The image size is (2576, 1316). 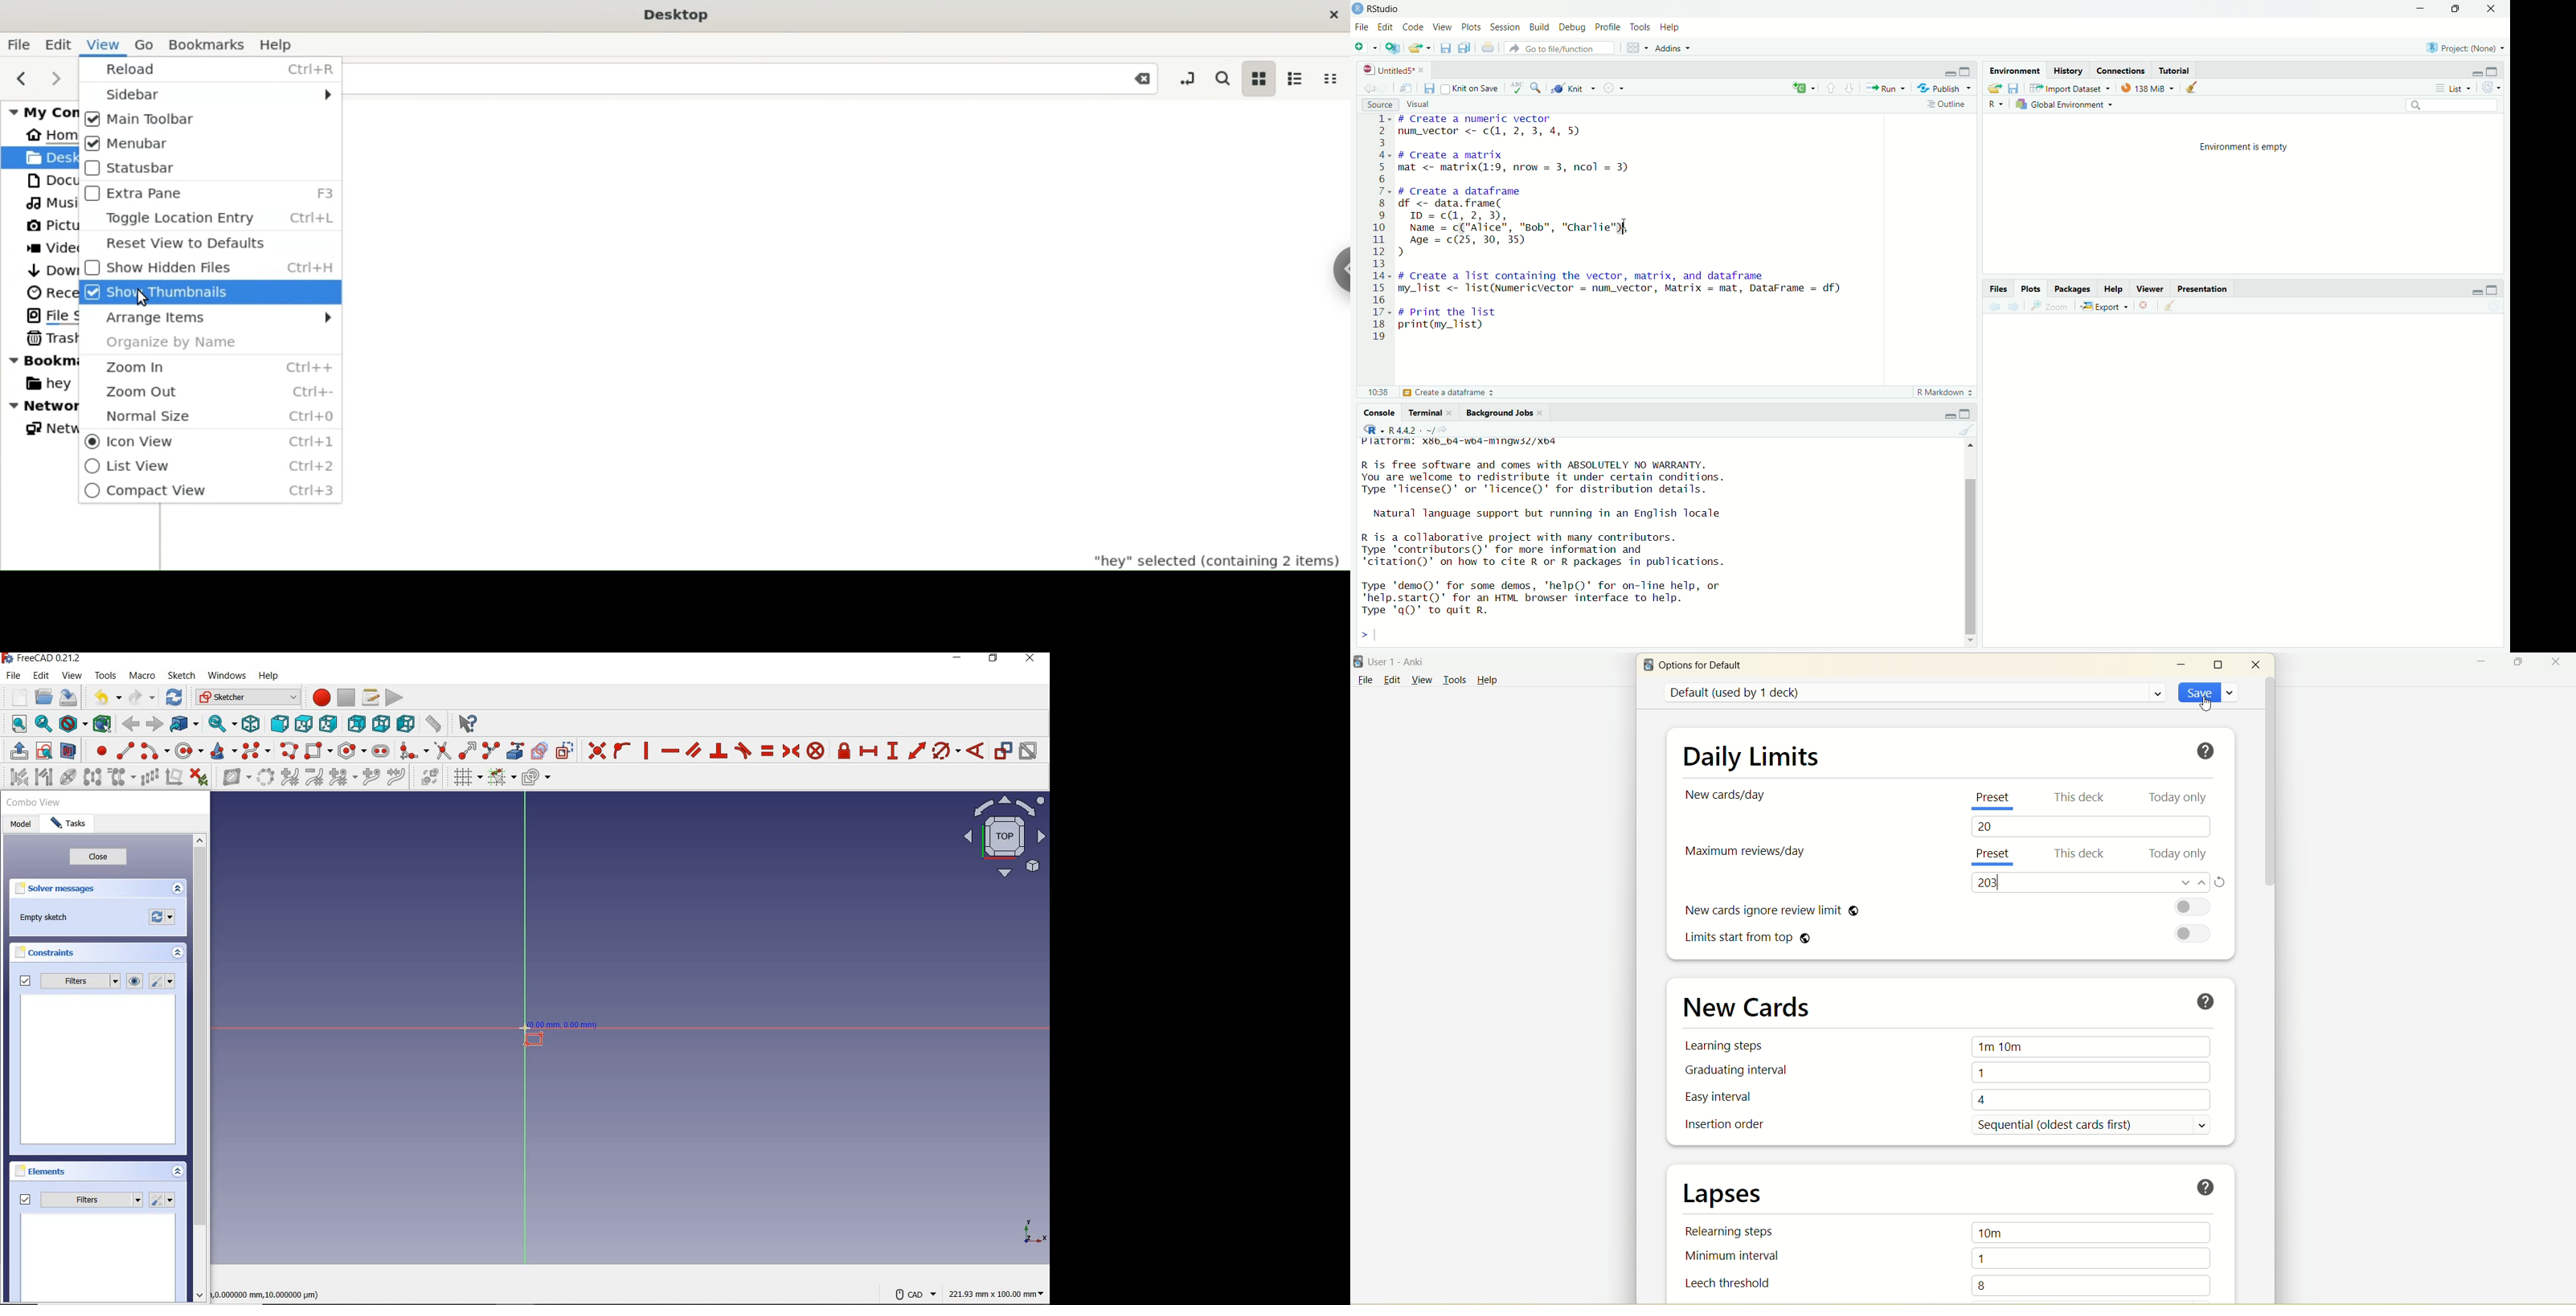 What do you see at coordinates (1454, 681) in the screenshot?
I see `tools` at bounding box center [1454, 681].